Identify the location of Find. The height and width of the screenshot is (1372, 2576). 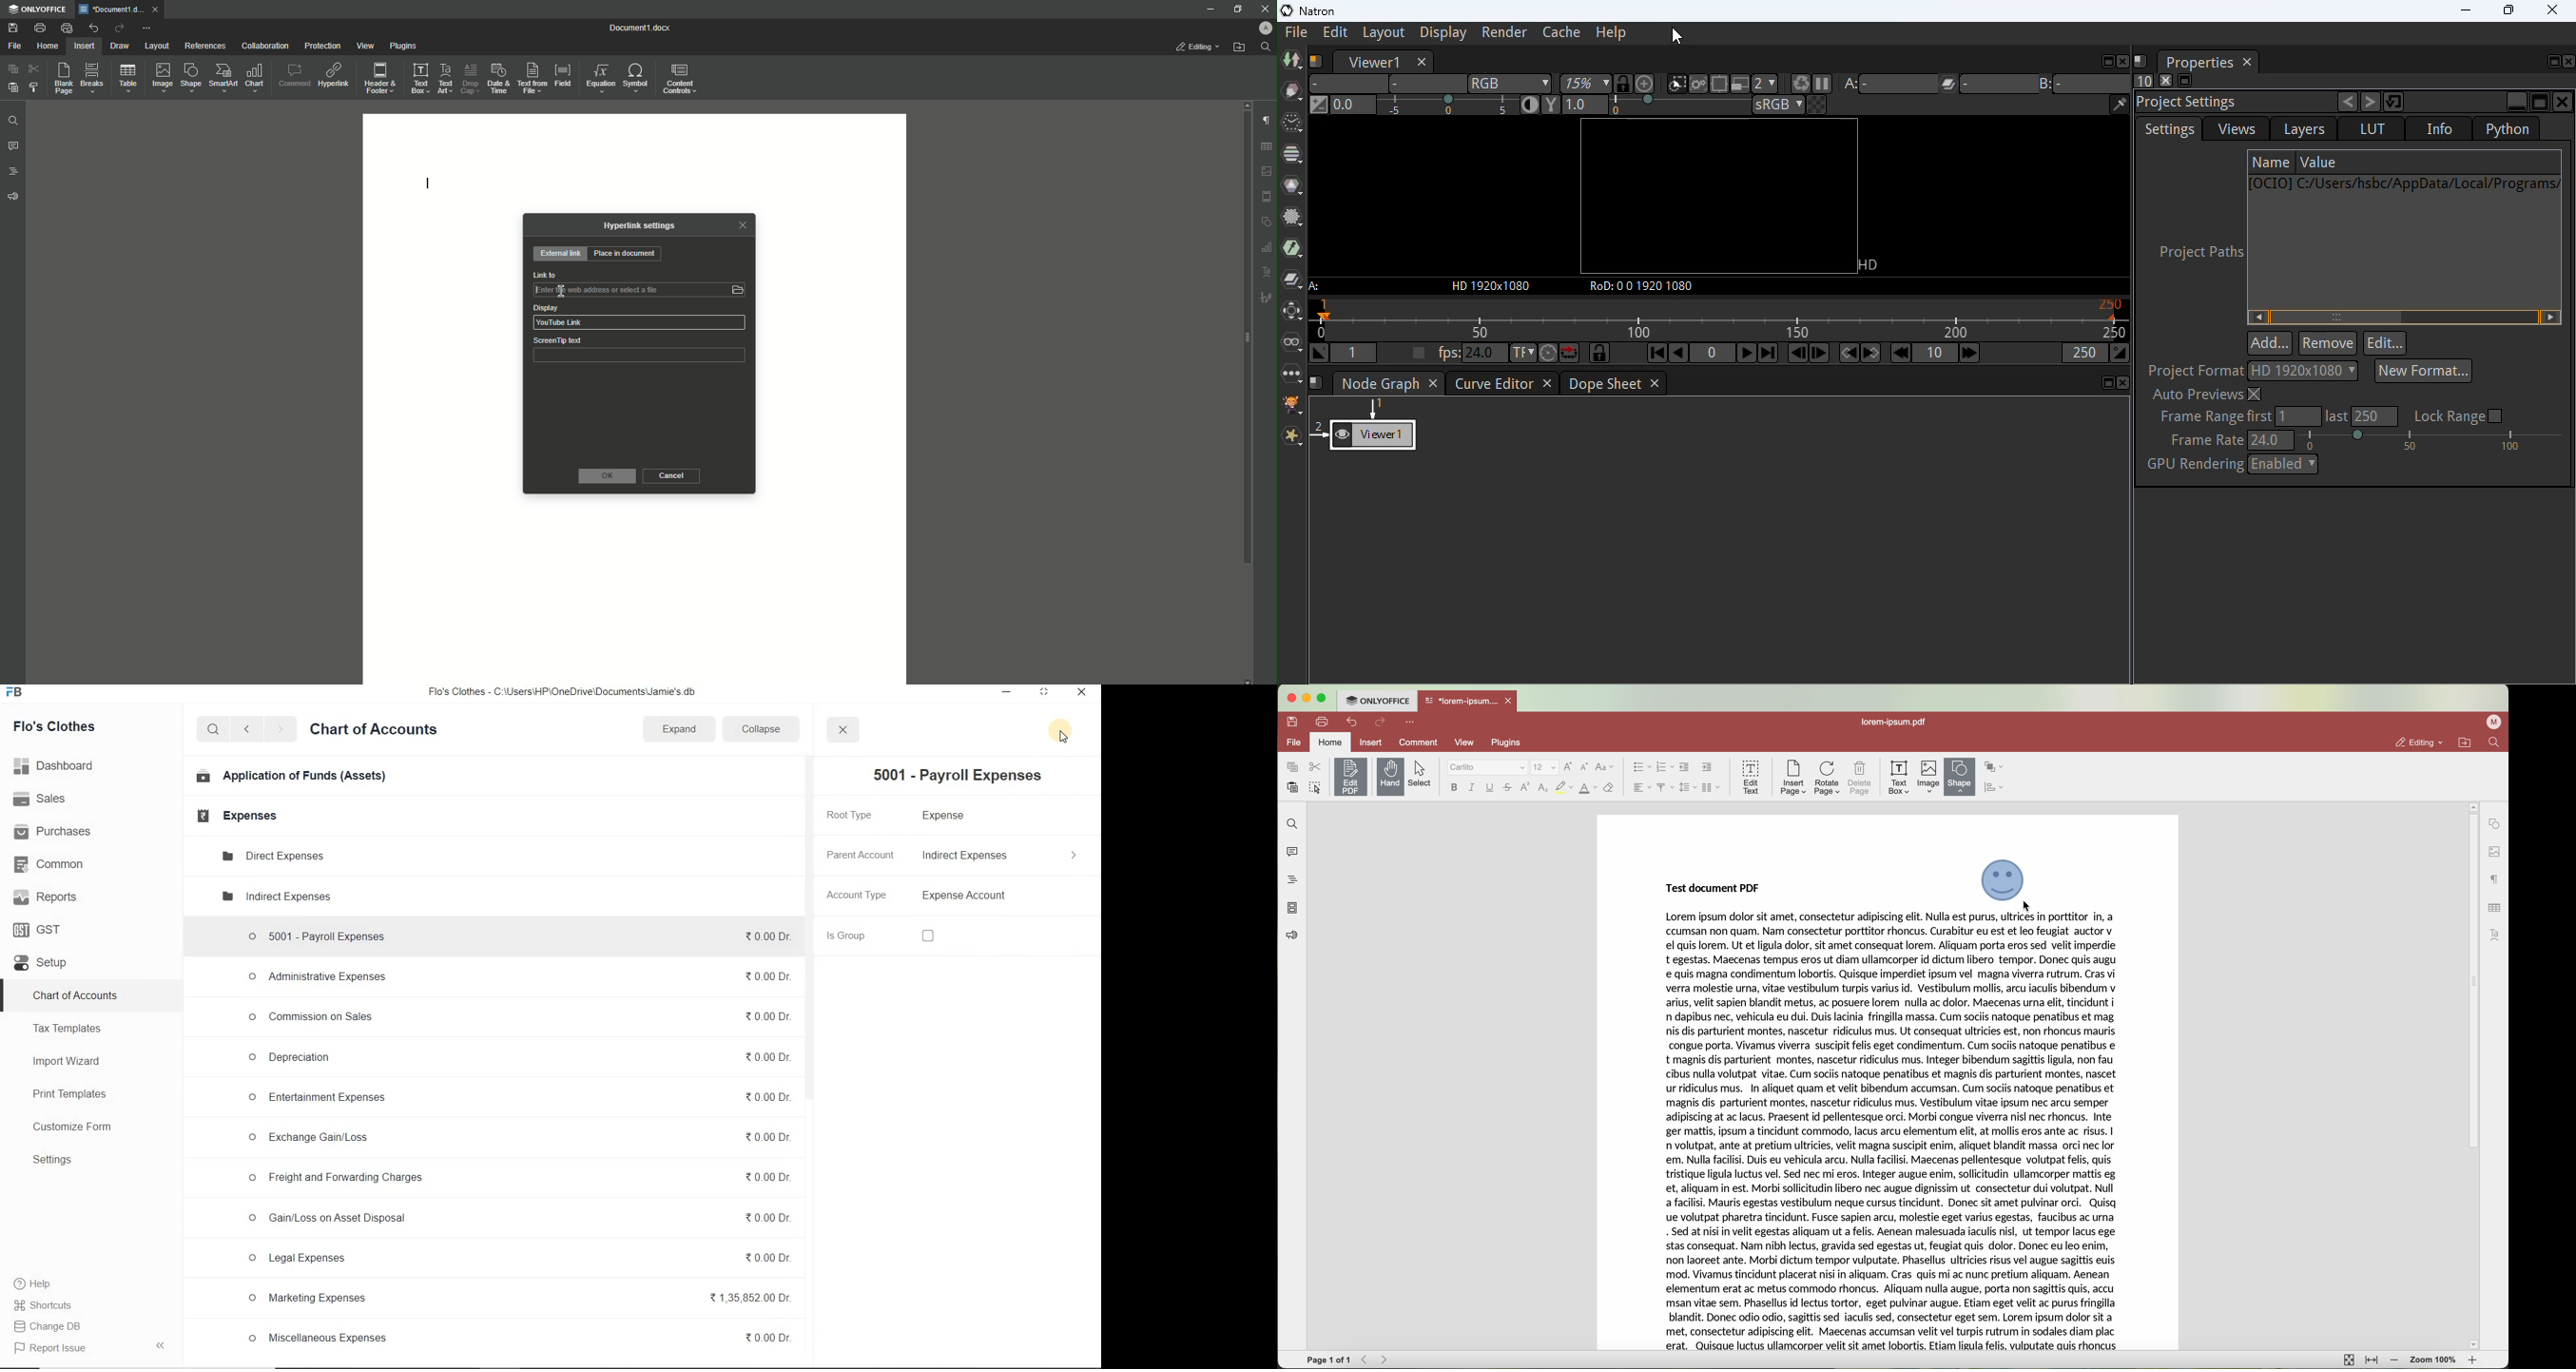
(13, 121).